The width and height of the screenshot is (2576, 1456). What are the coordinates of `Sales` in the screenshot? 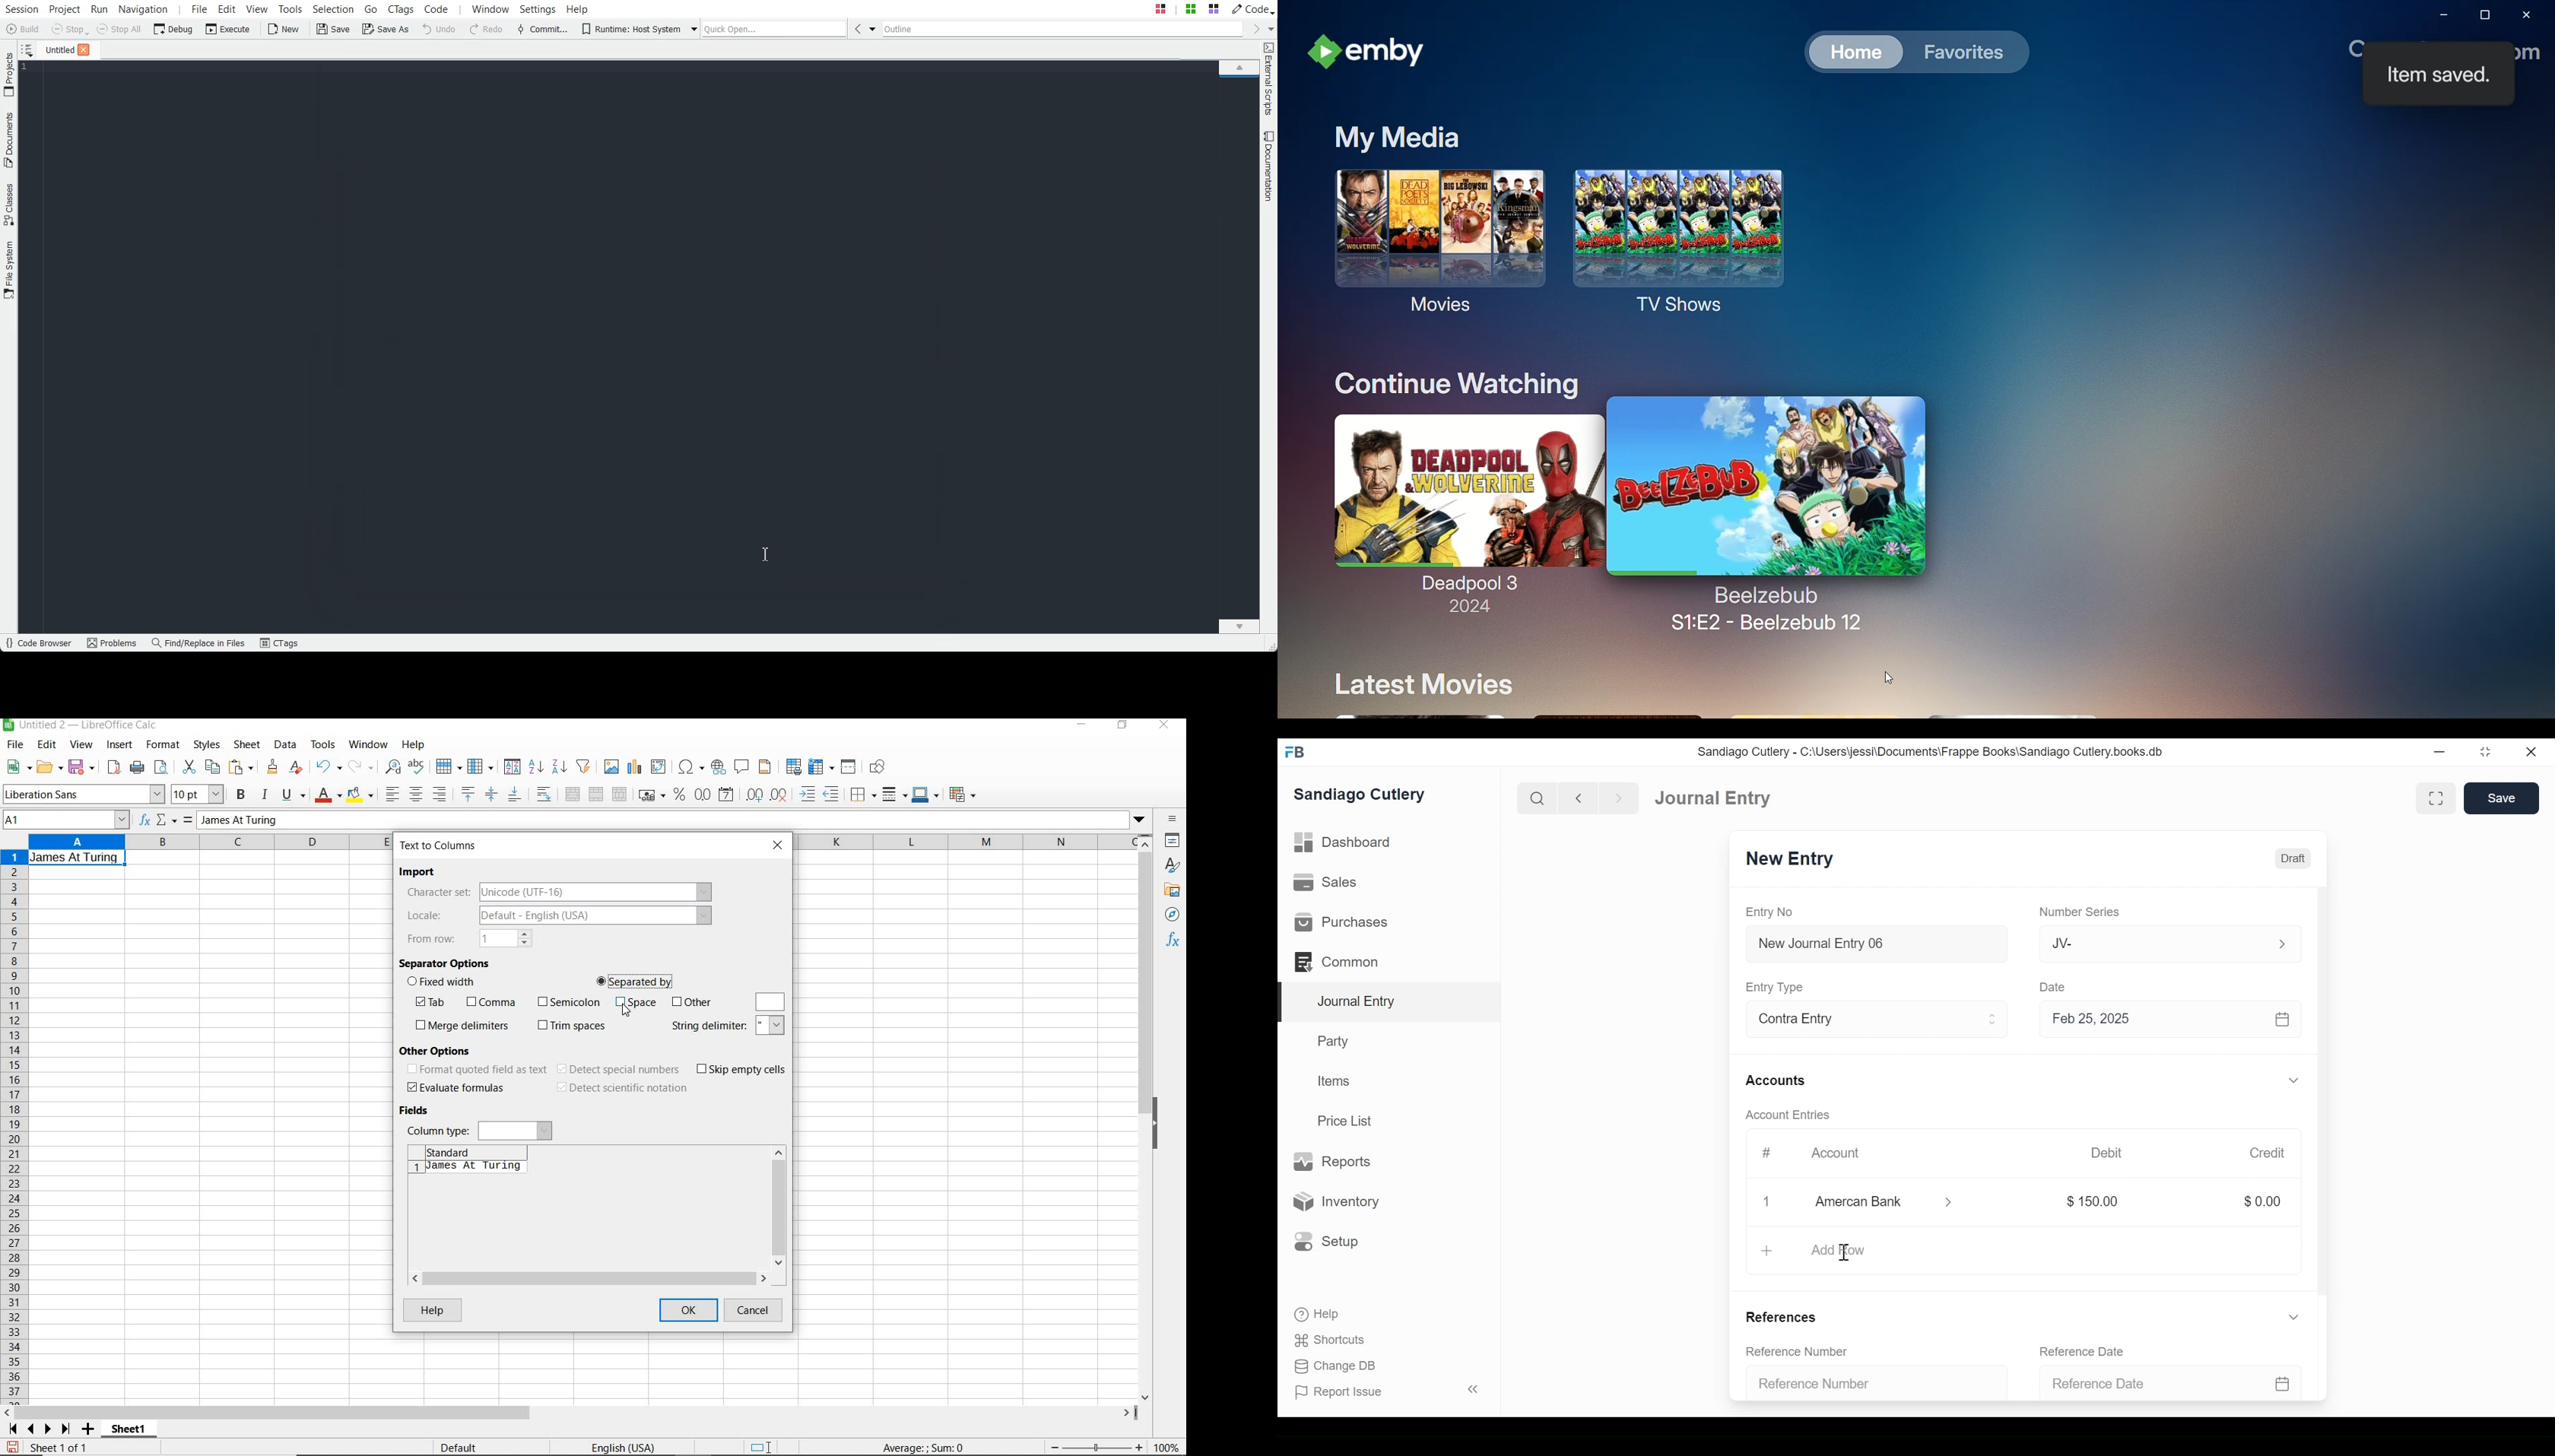 It's located at (1330, 883).